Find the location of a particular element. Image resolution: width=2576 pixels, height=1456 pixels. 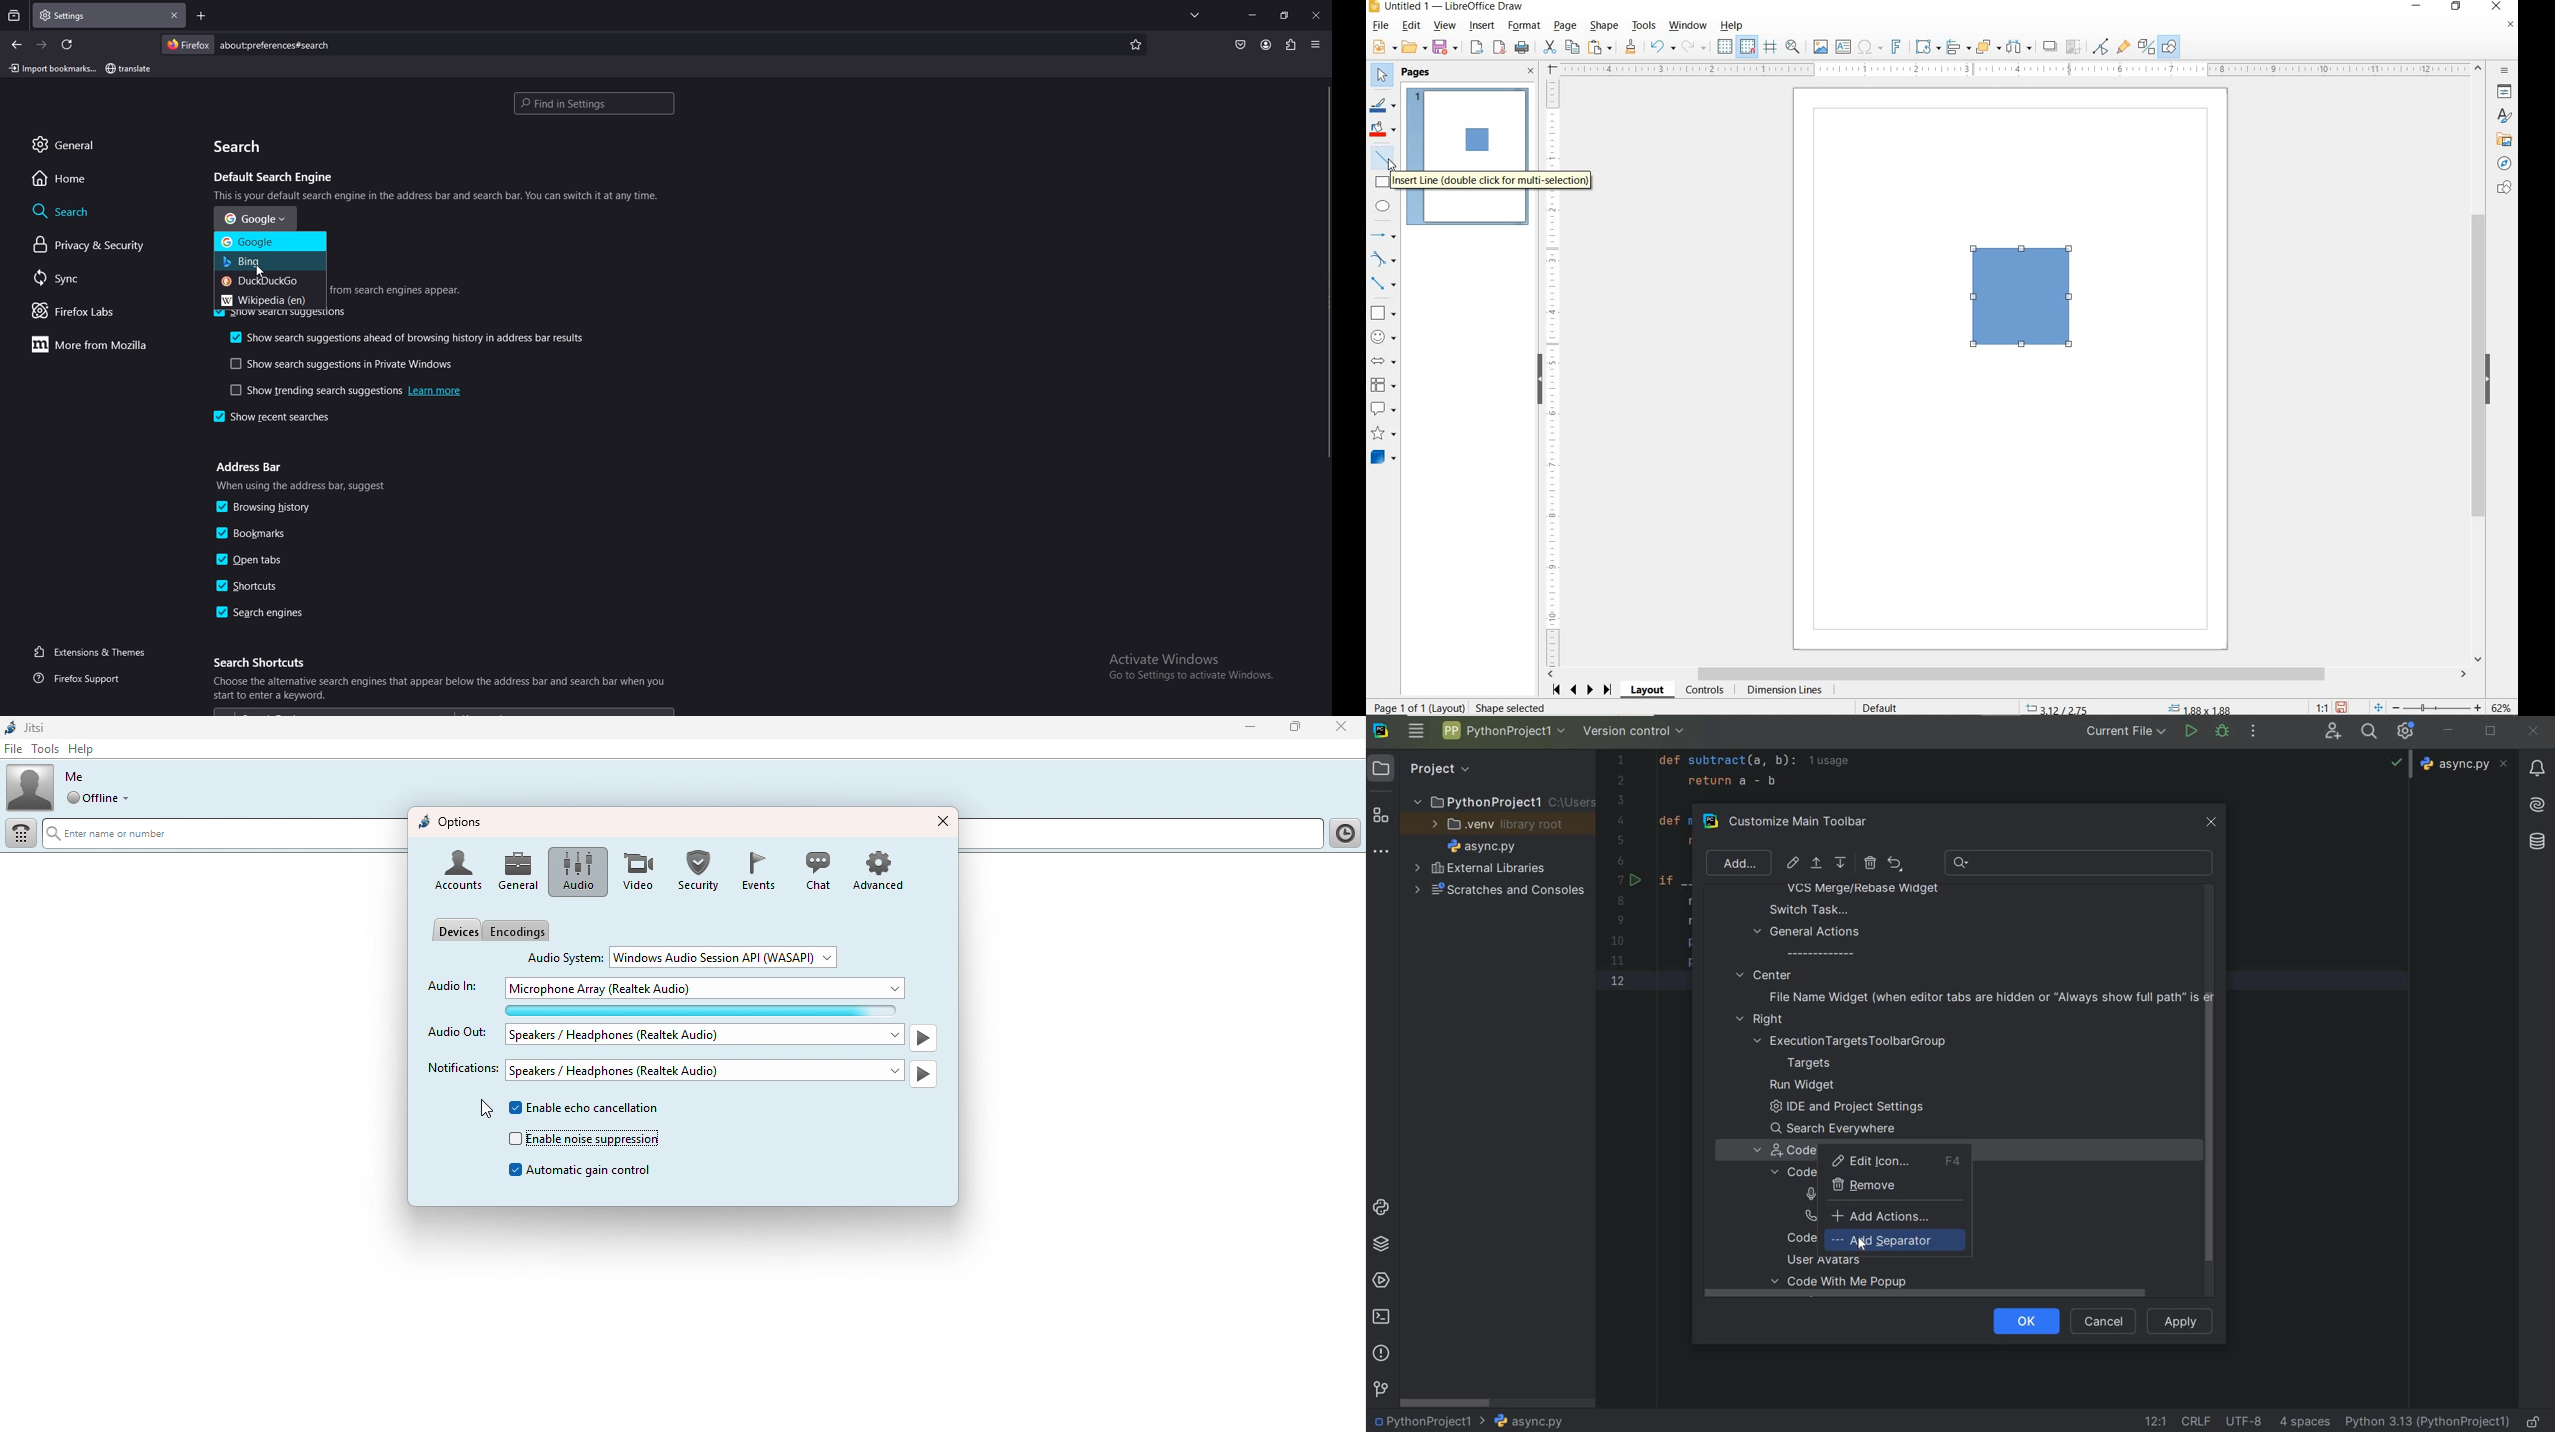

Automatic gain control is located at coordinates (585, 1171).